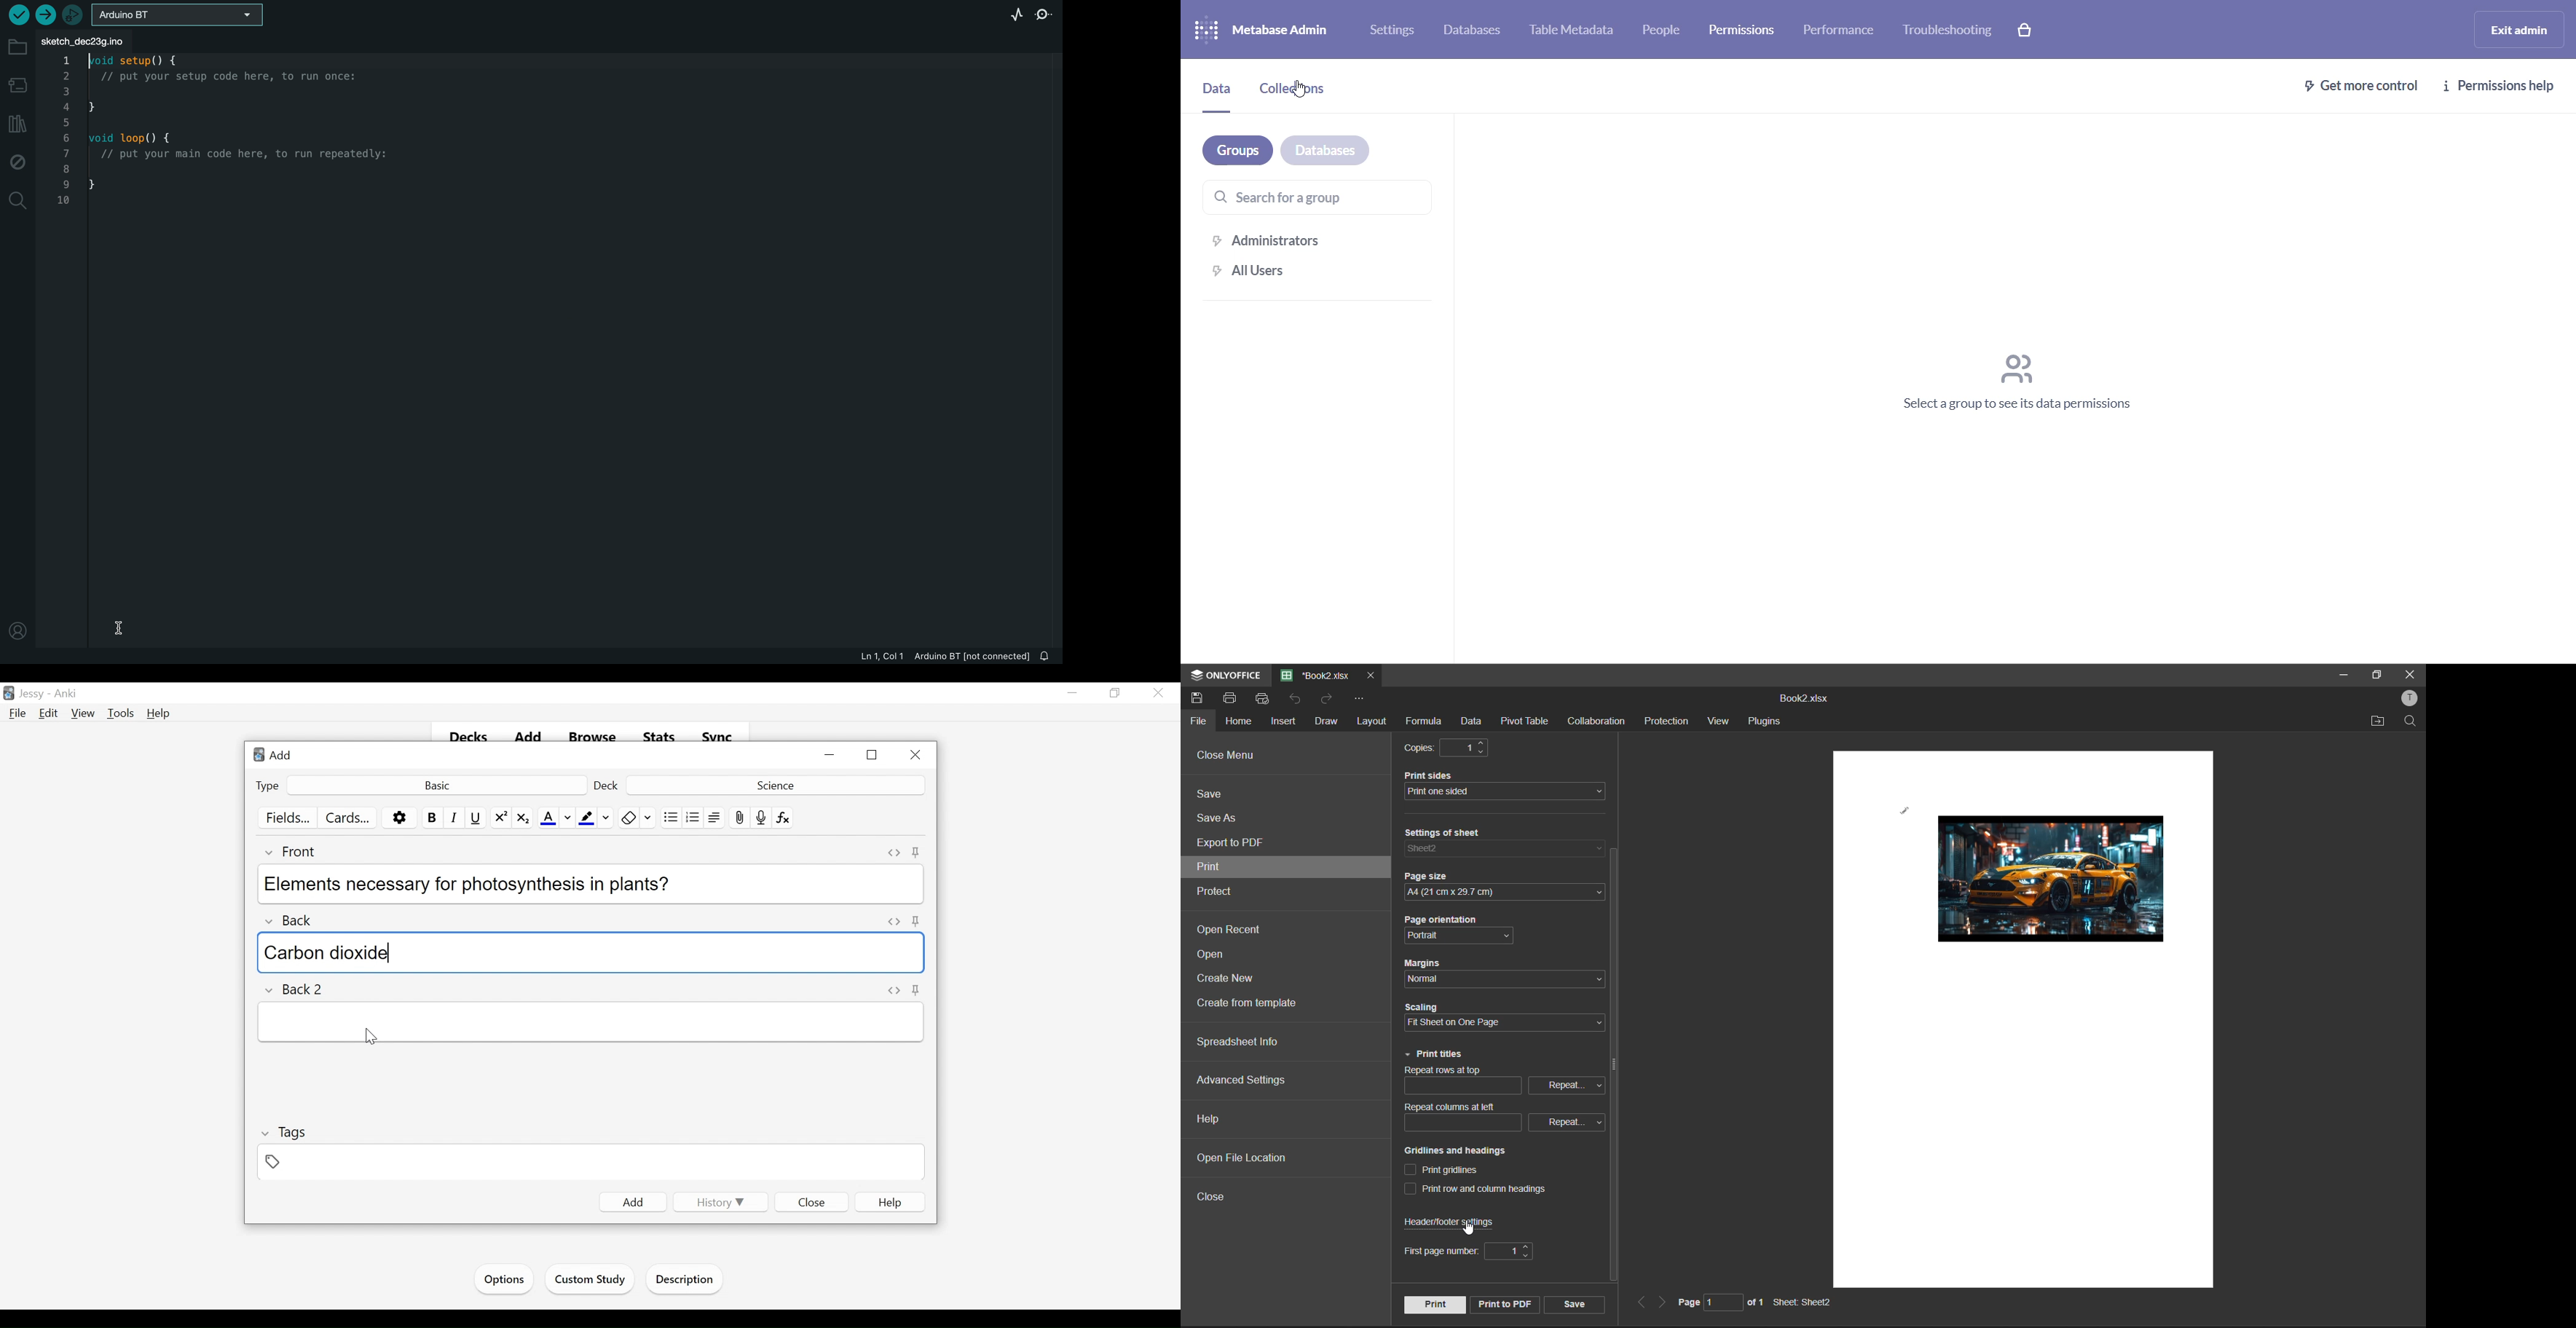 The image size is (2576, 1344). I want to click on User Name, so click(34, 694).